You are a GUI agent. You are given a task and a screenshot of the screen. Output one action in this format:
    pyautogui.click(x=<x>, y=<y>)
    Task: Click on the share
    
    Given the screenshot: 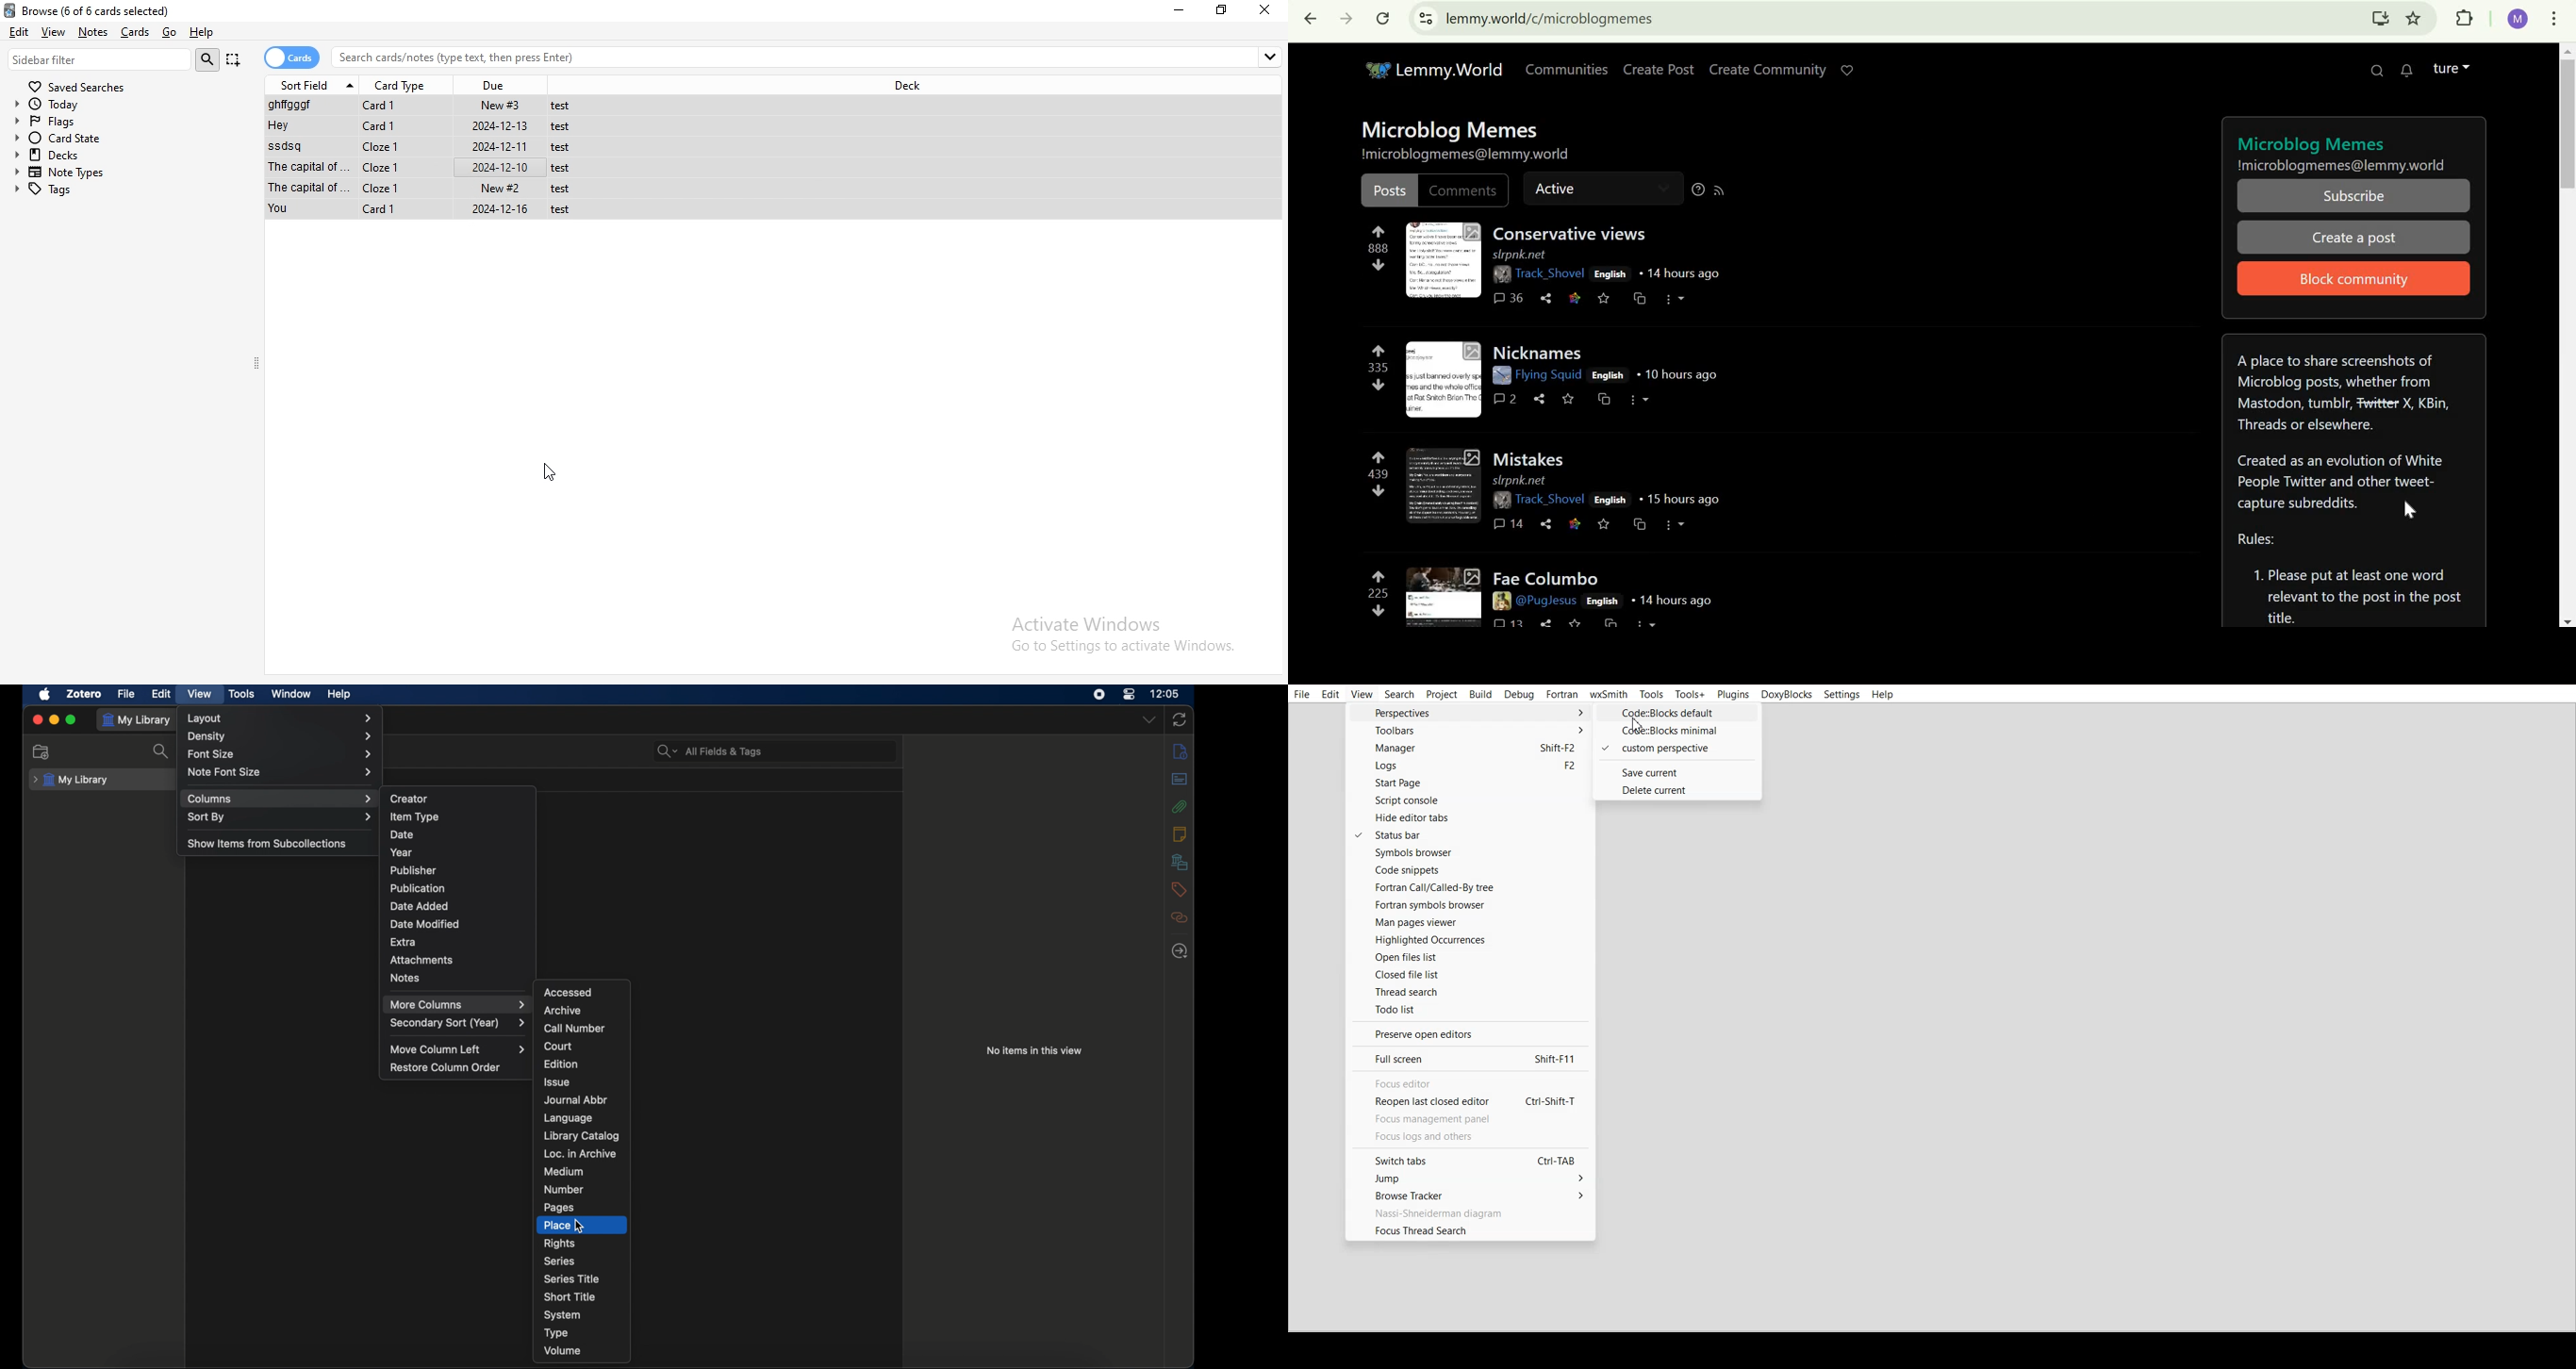 What is the action you would take?
    pyautogui.click(x=1548, y=622)
    